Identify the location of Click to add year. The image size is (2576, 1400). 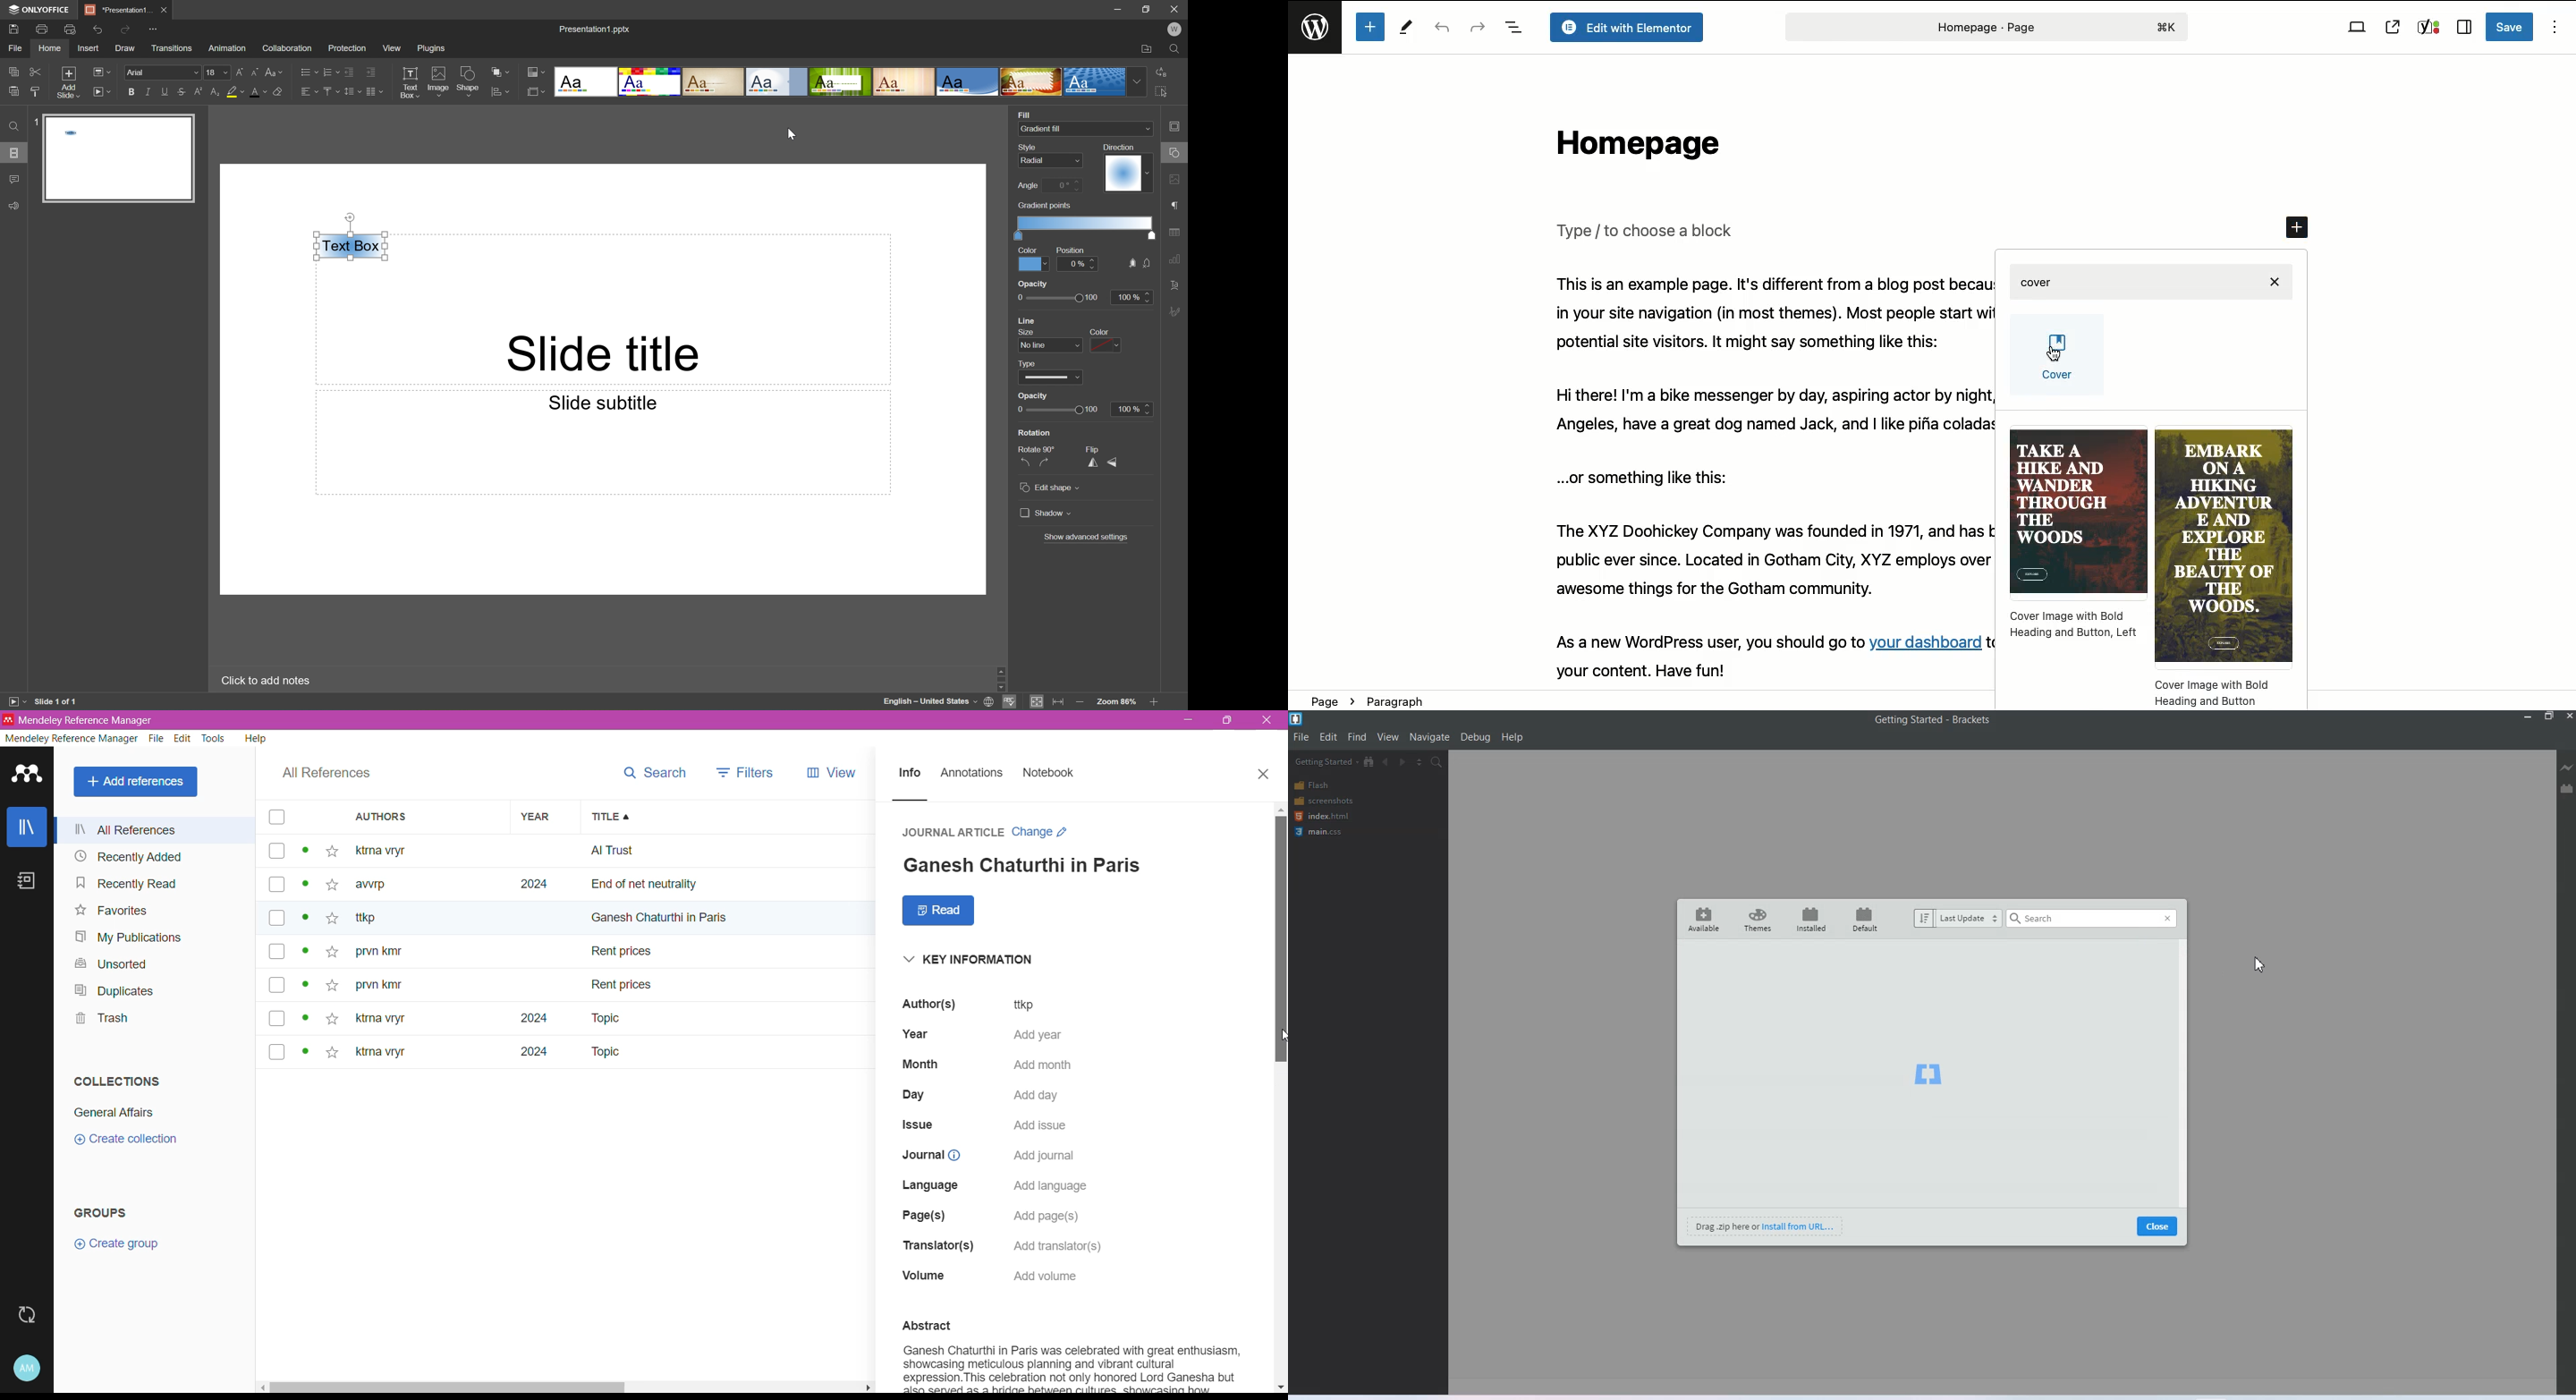
(1040, 1034).